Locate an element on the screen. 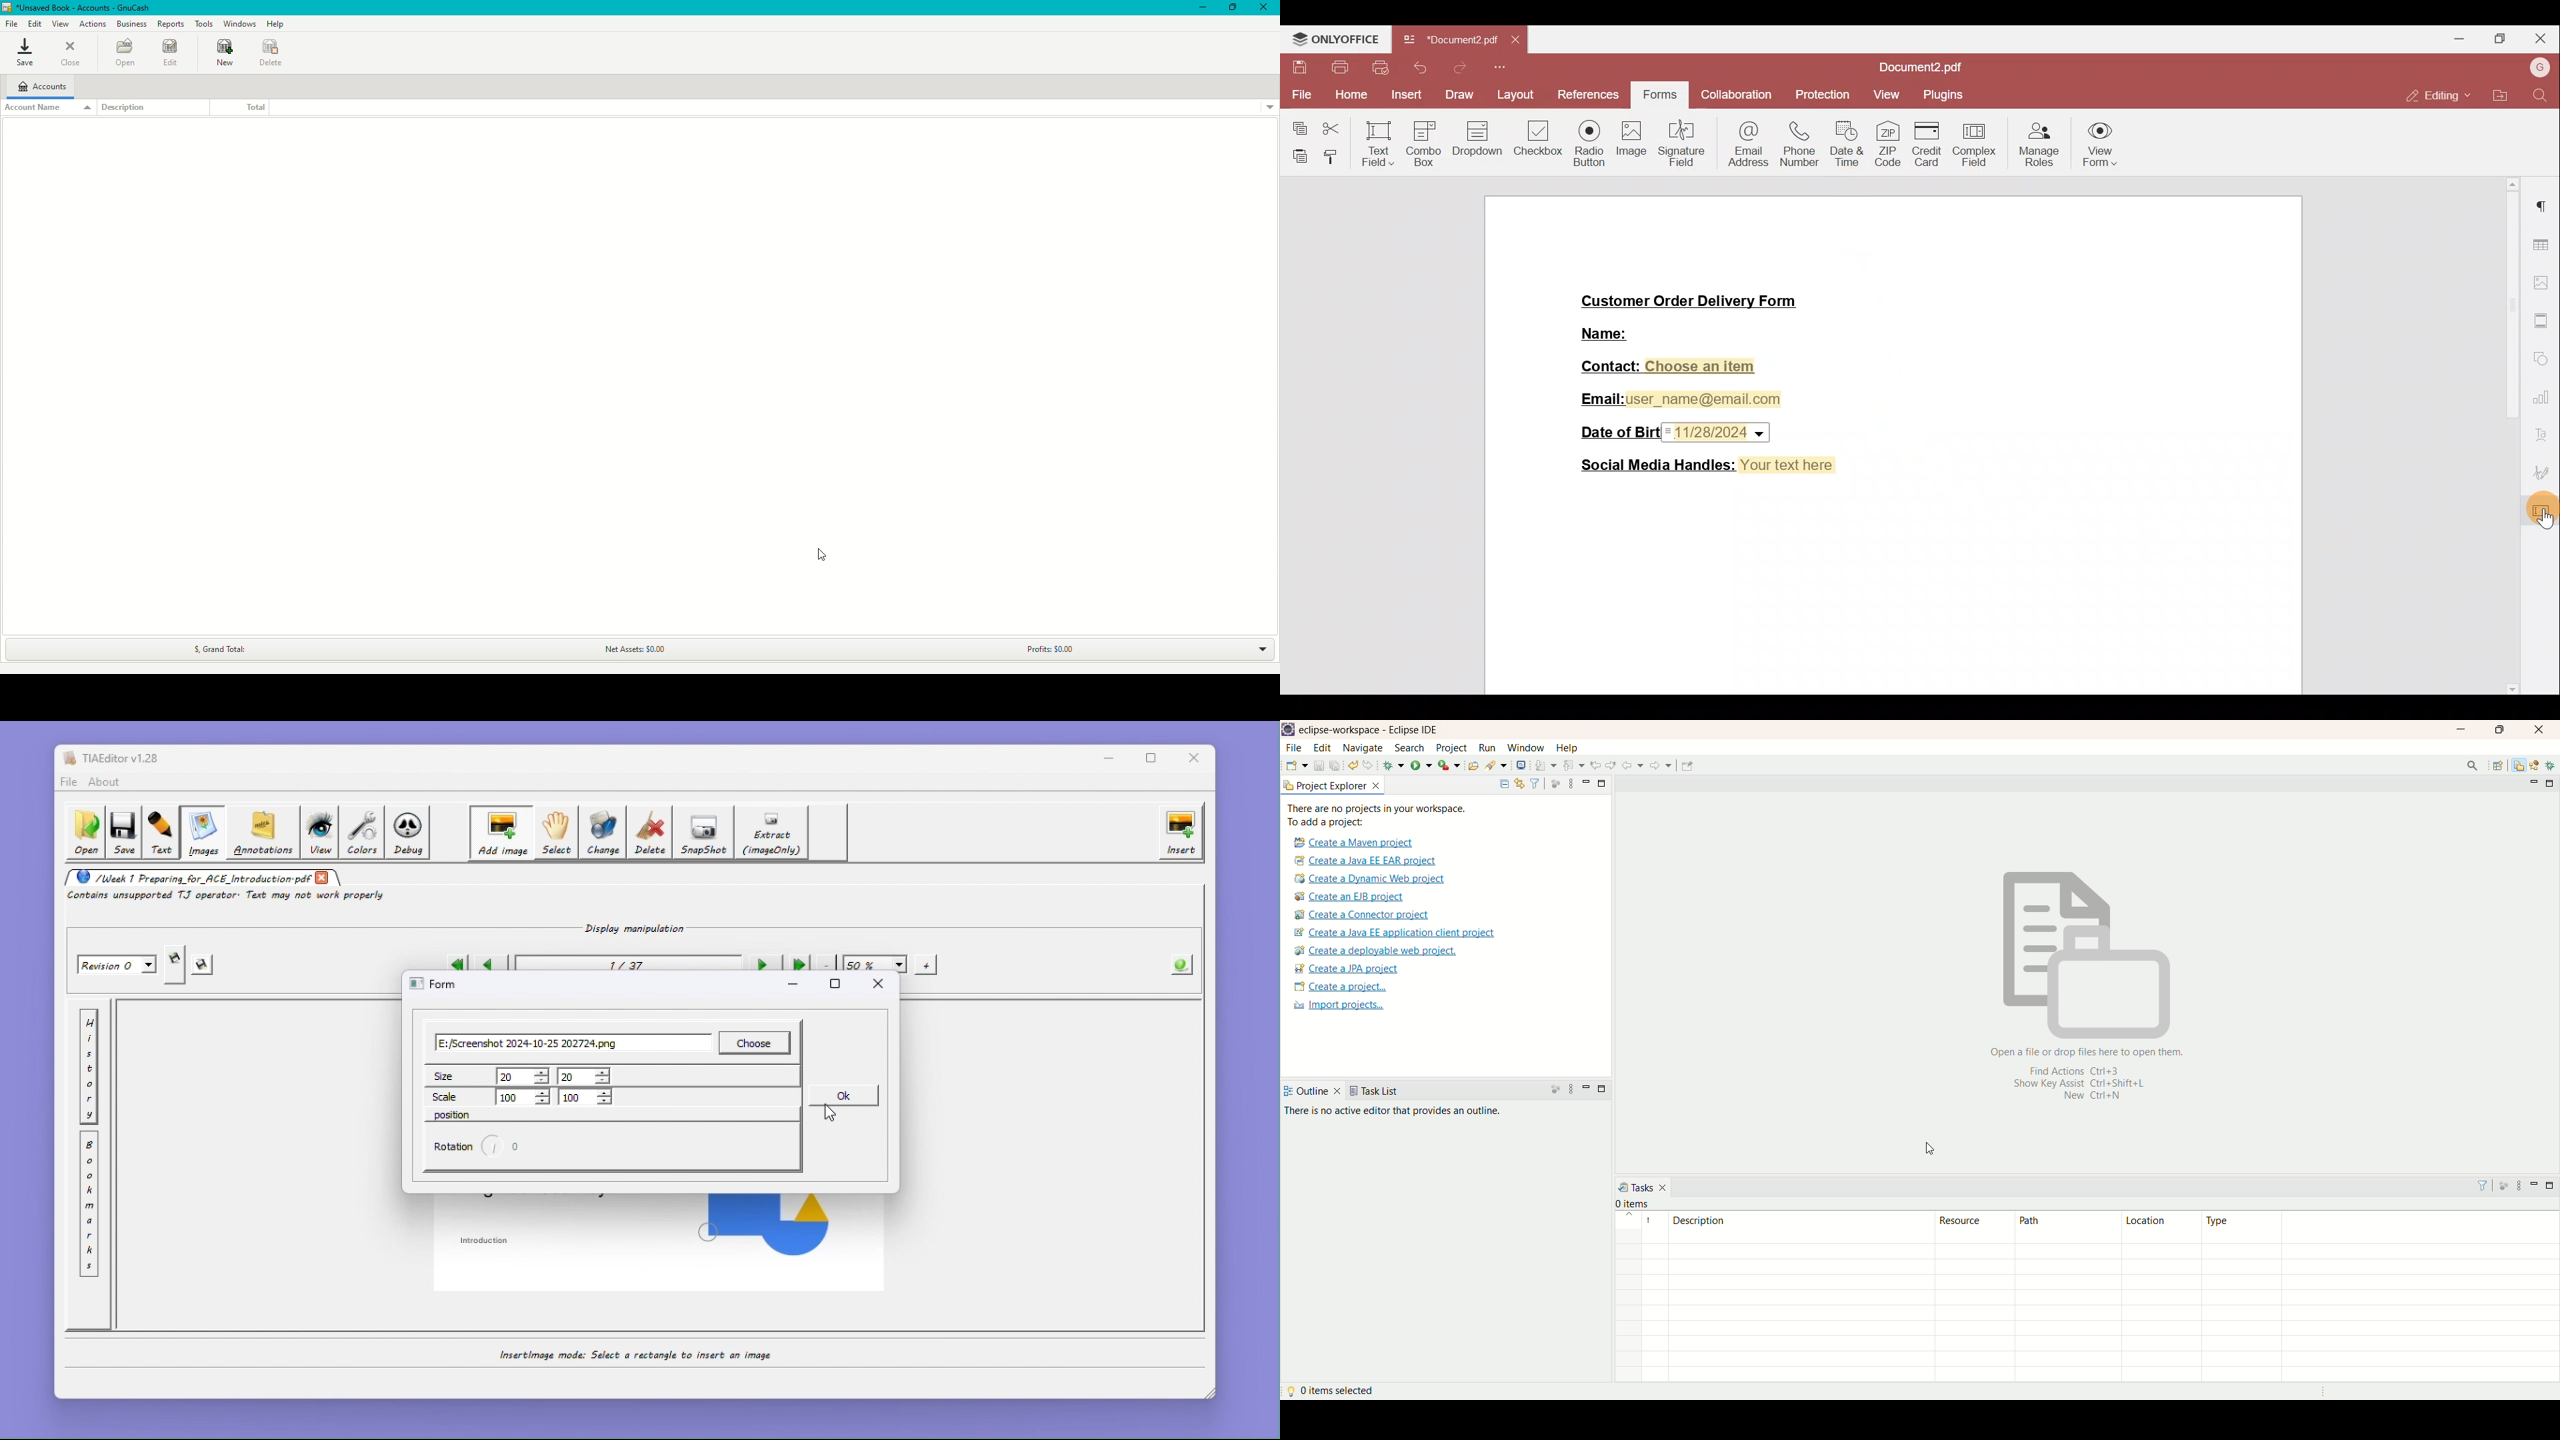  run last tool is located at coordinates (1449, 764).